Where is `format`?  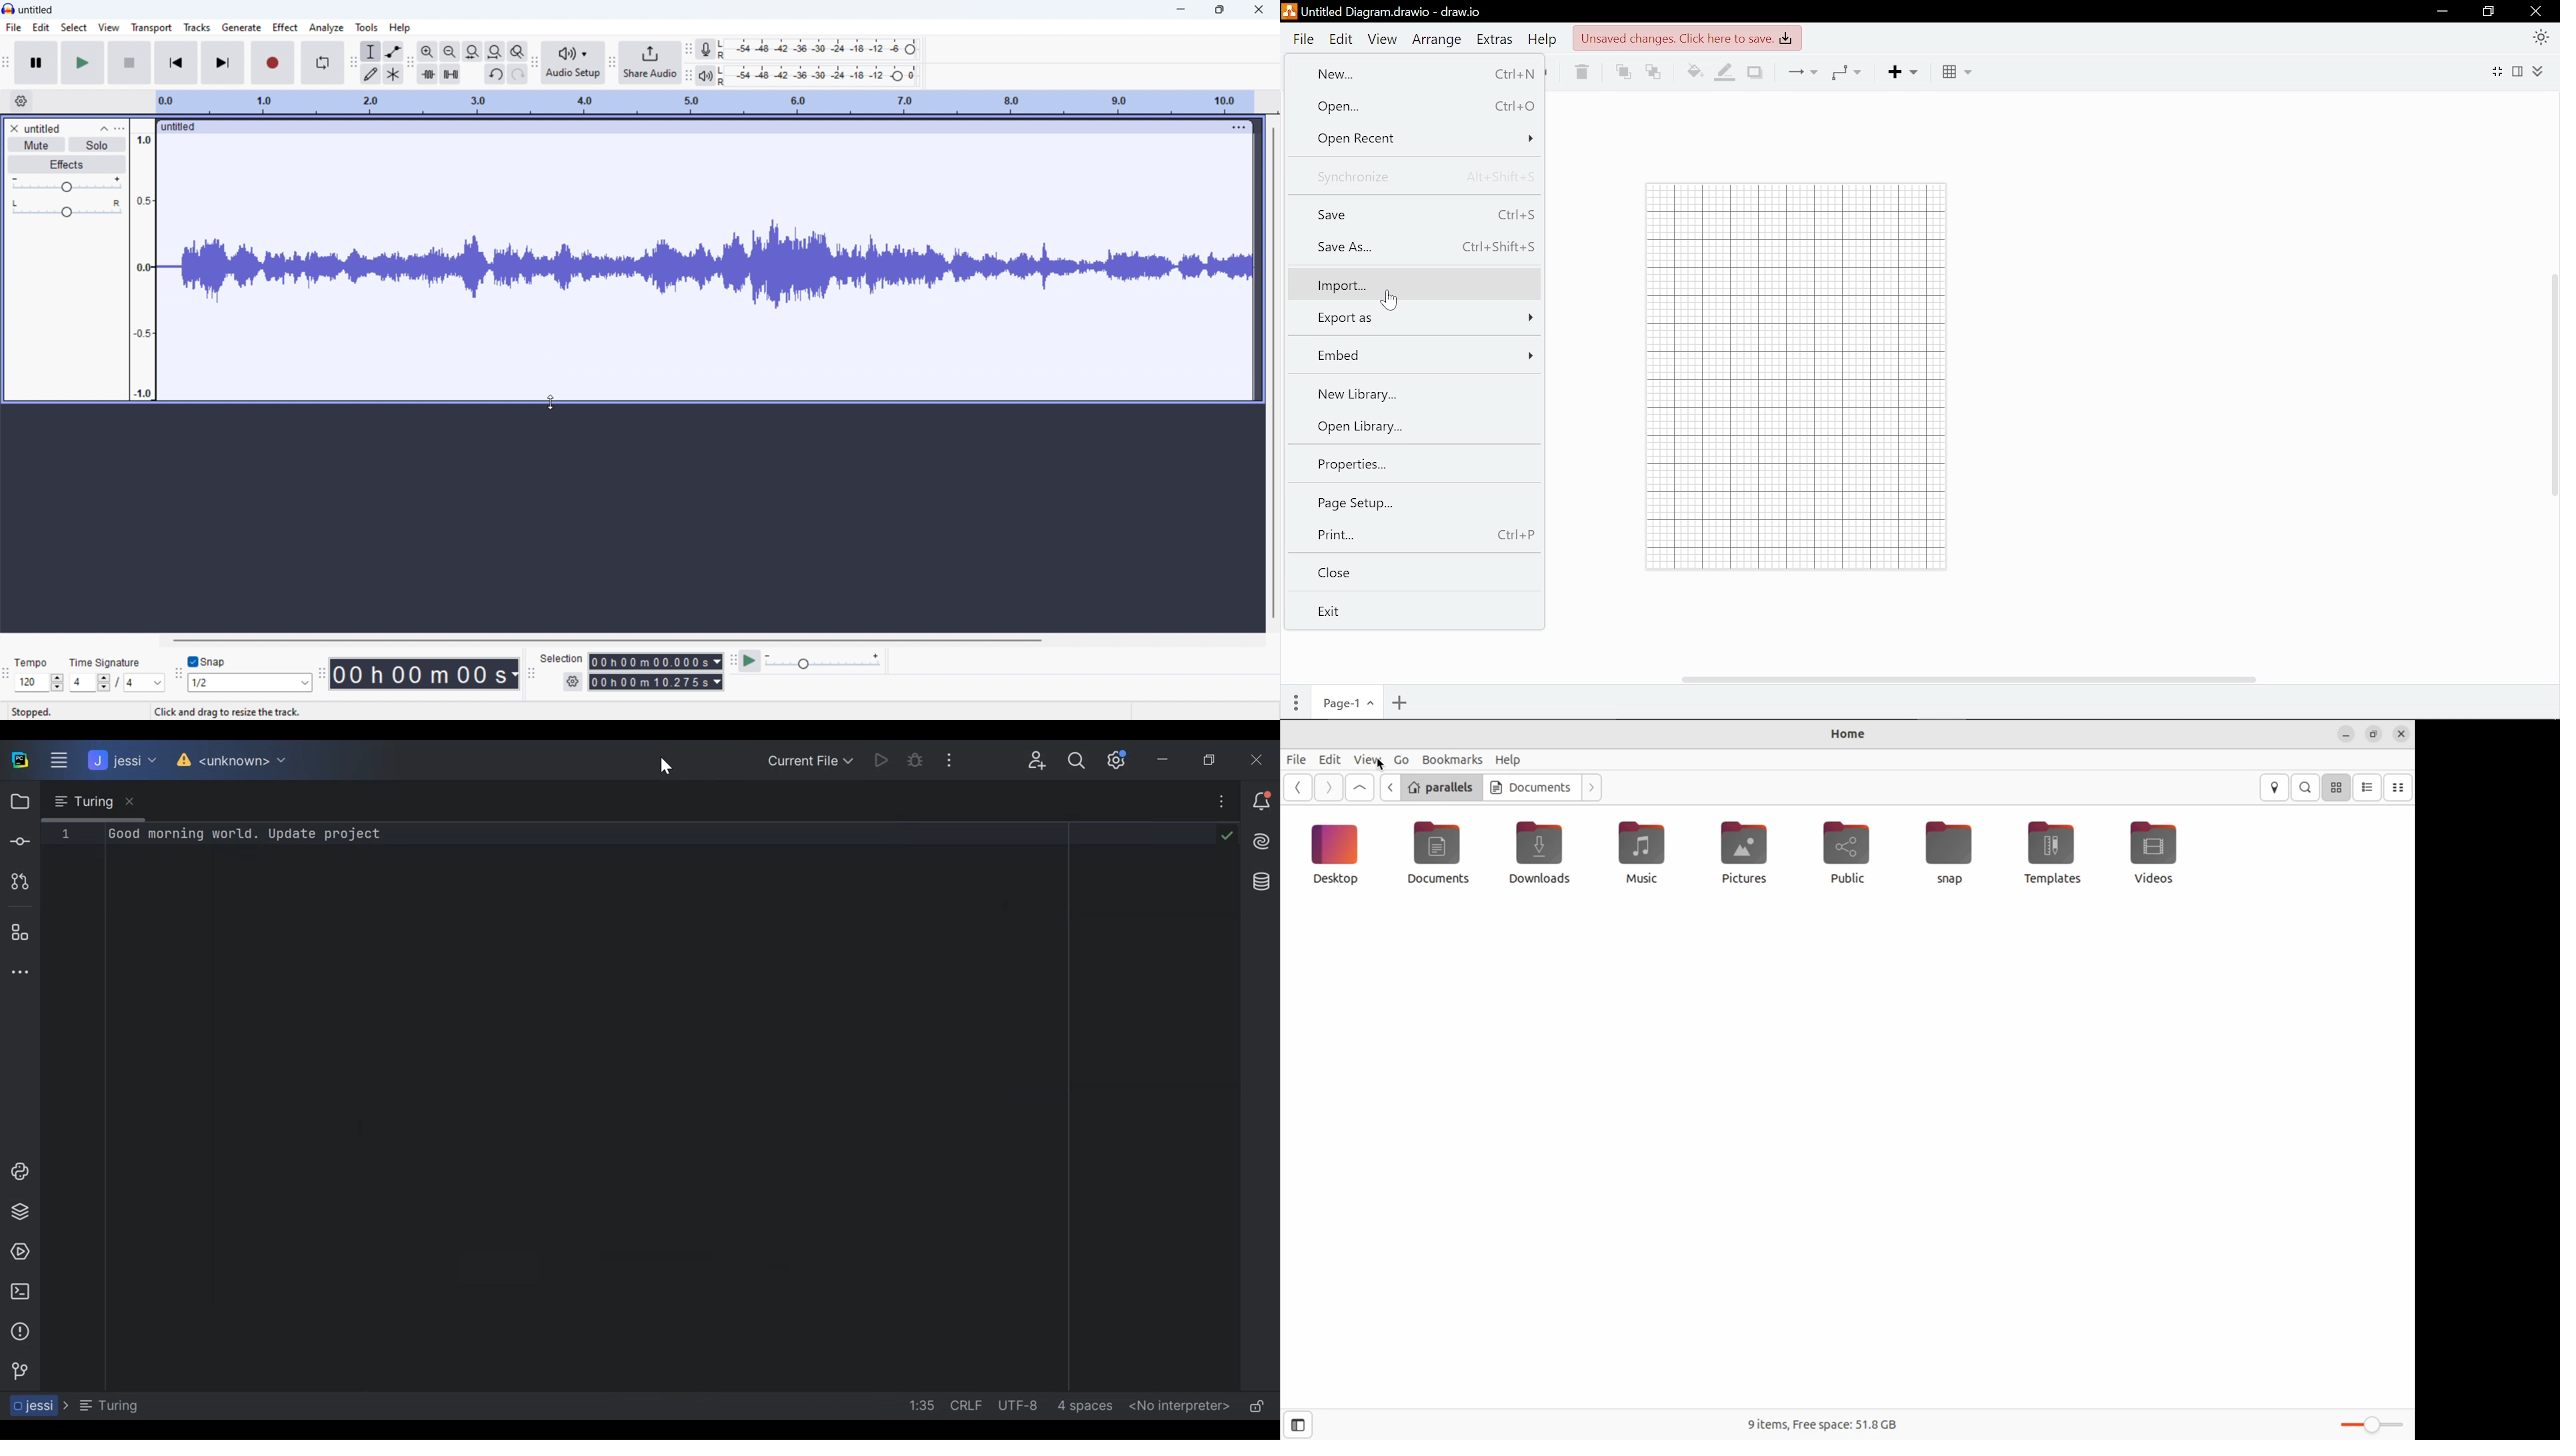
format is located at coordinates (2519, 74).